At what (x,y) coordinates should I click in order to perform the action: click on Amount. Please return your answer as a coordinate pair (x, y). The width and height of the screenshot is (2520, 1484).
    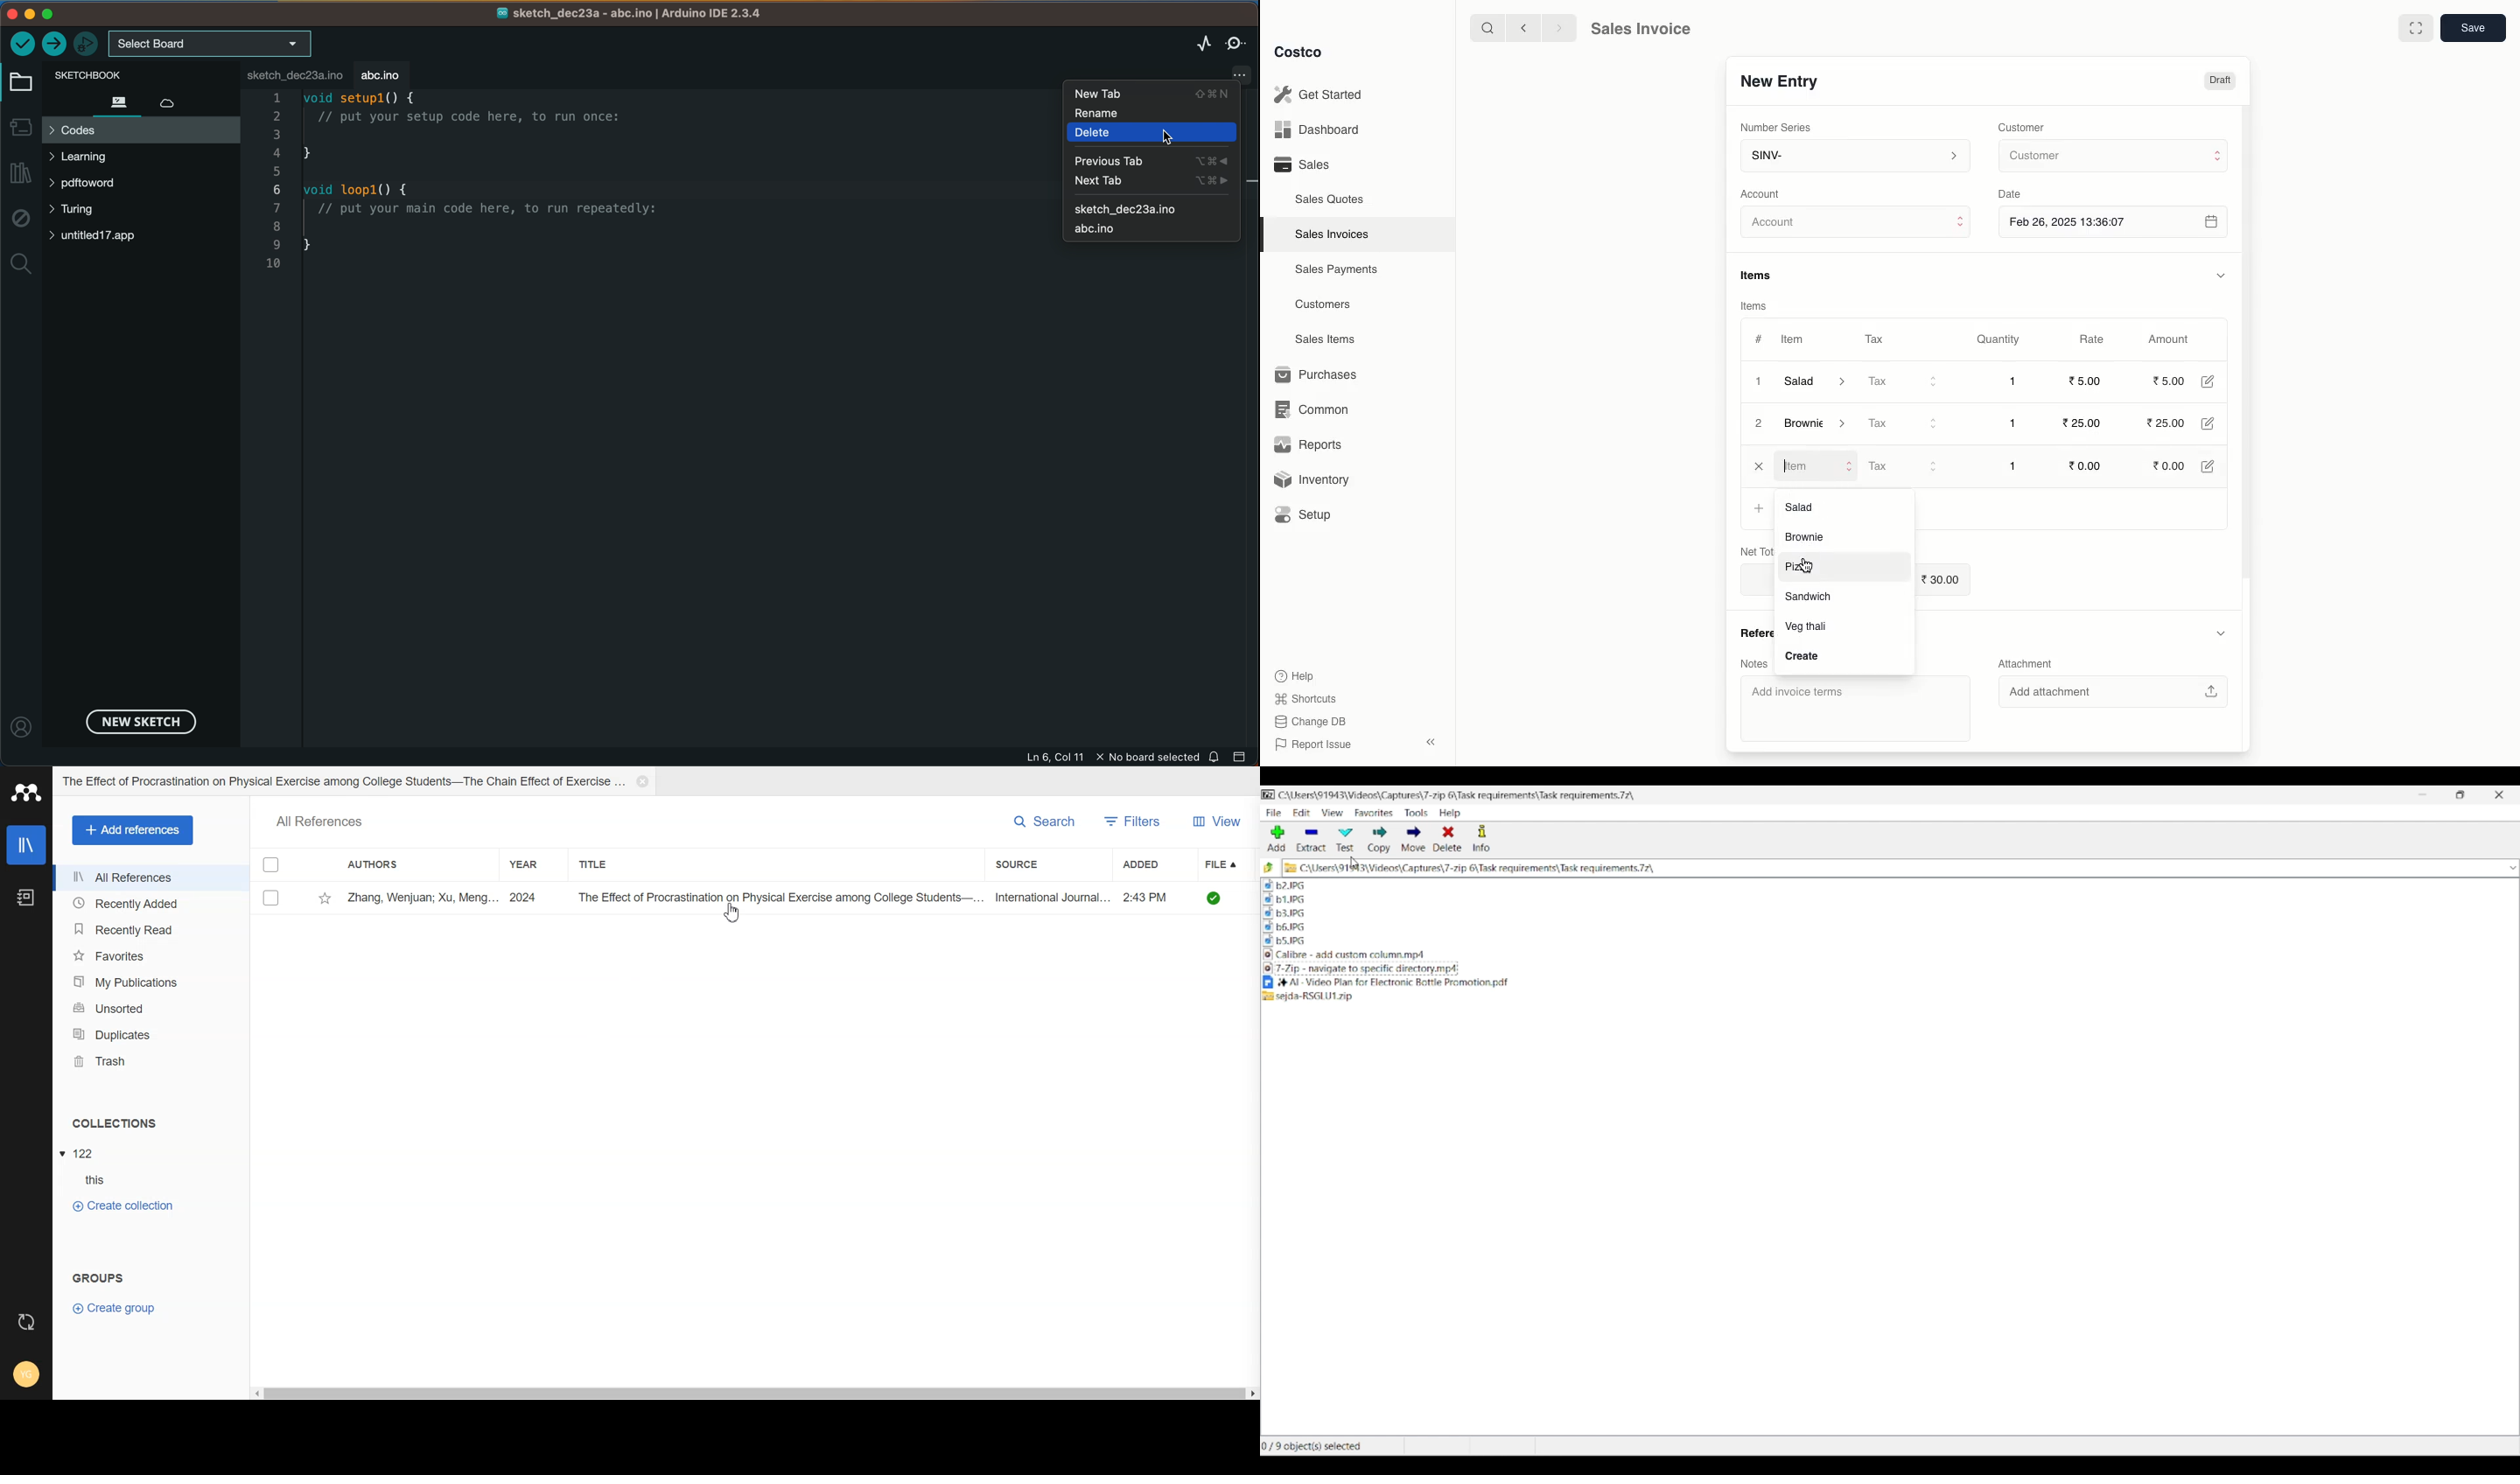
    Looking at the image, I should click on (2174, 339).